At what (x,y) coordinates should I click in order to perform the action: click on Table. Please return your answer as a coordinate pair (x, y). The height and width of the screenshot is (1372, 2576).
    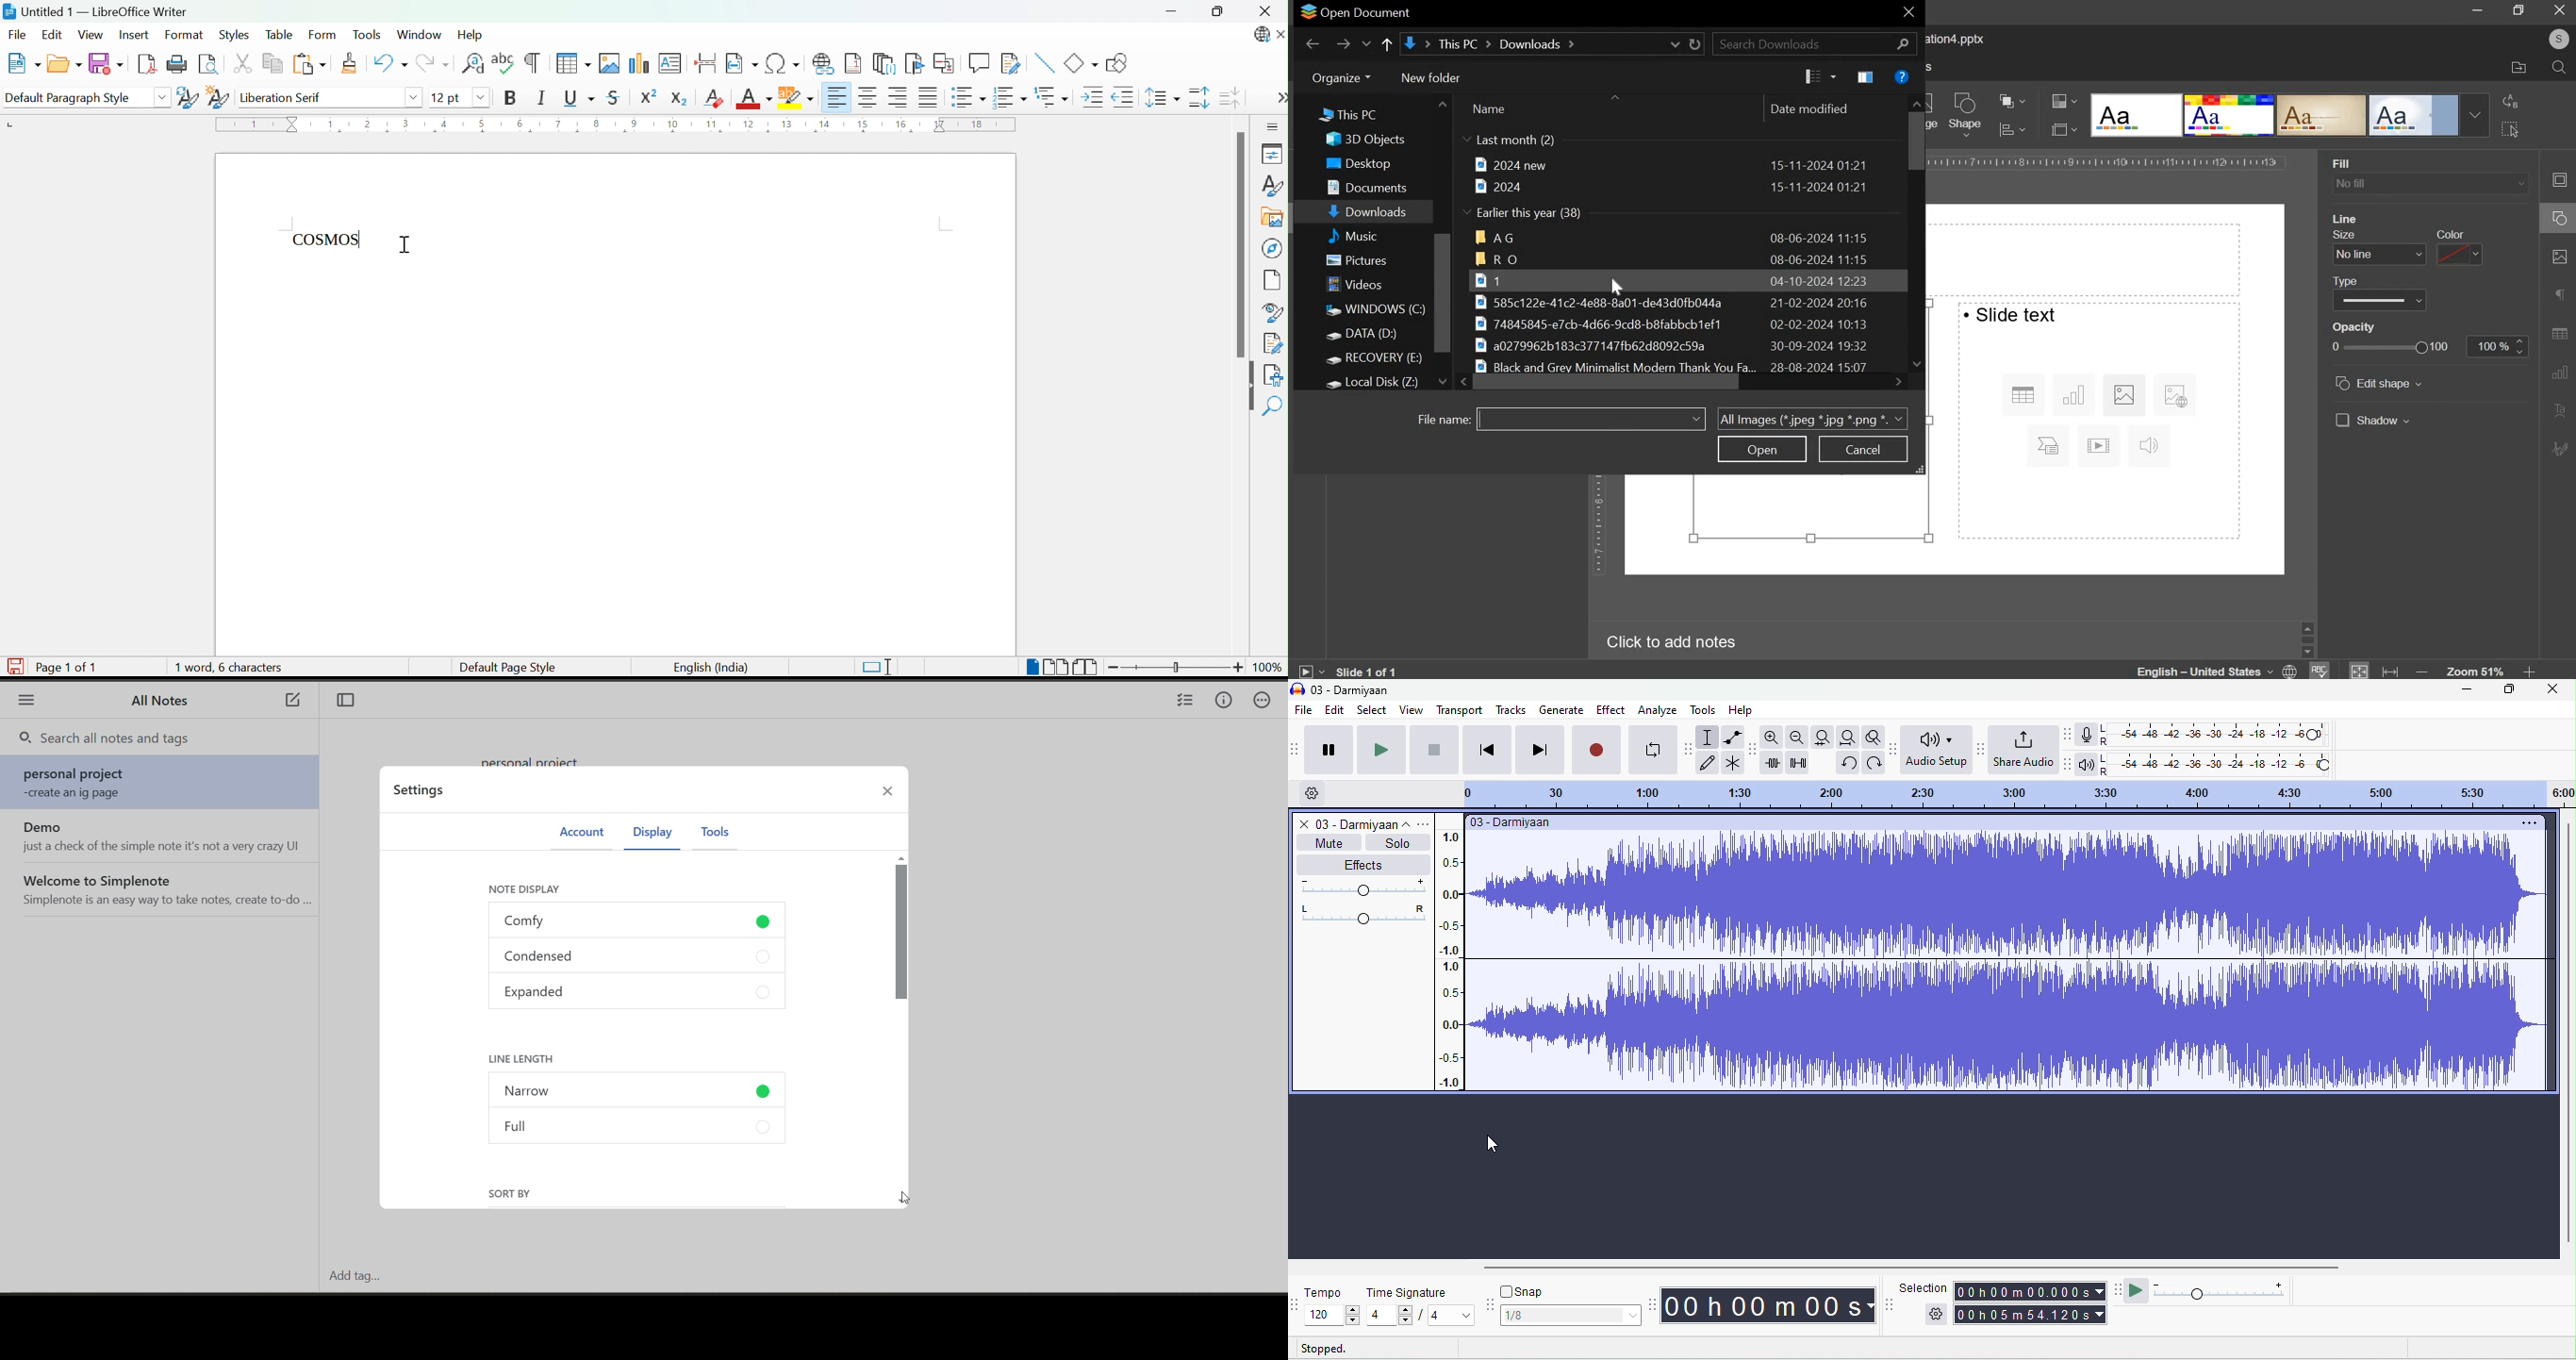
    Looking at the image, I should click on (279, 34).